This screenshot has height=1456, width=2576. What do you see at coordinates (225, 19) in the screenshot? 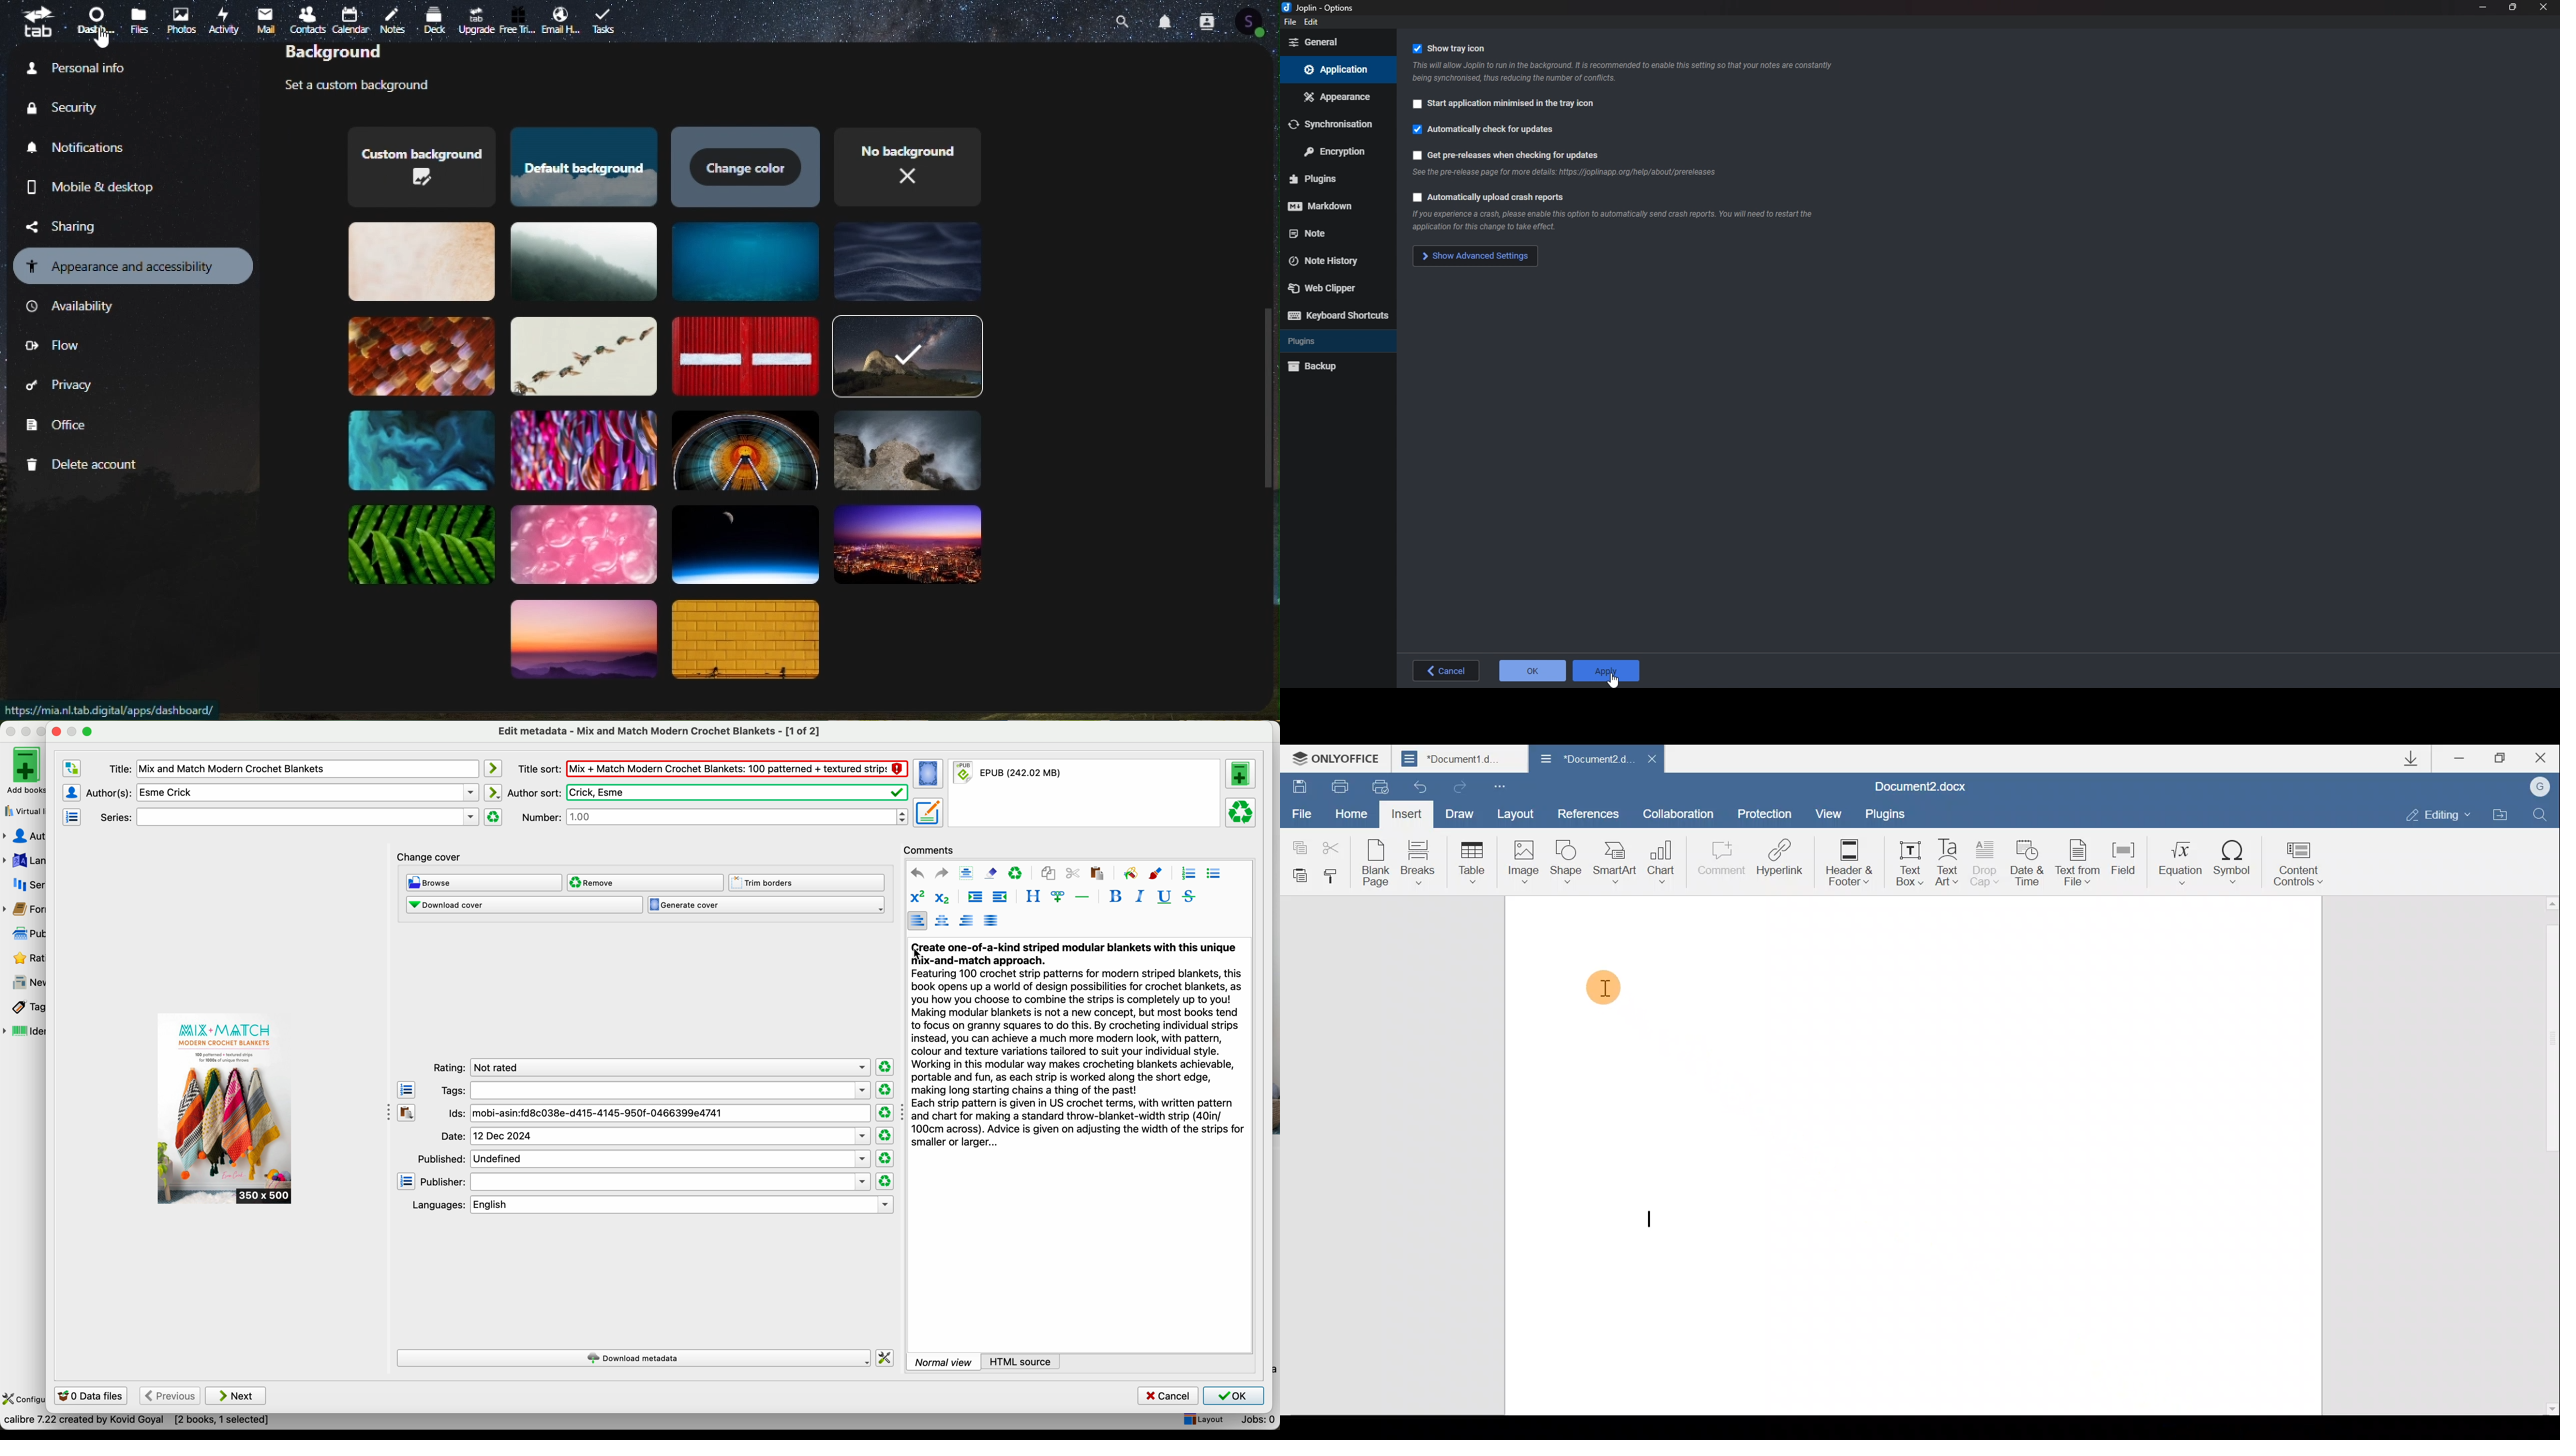
I see `Activity` at bounding box center [225, 19].